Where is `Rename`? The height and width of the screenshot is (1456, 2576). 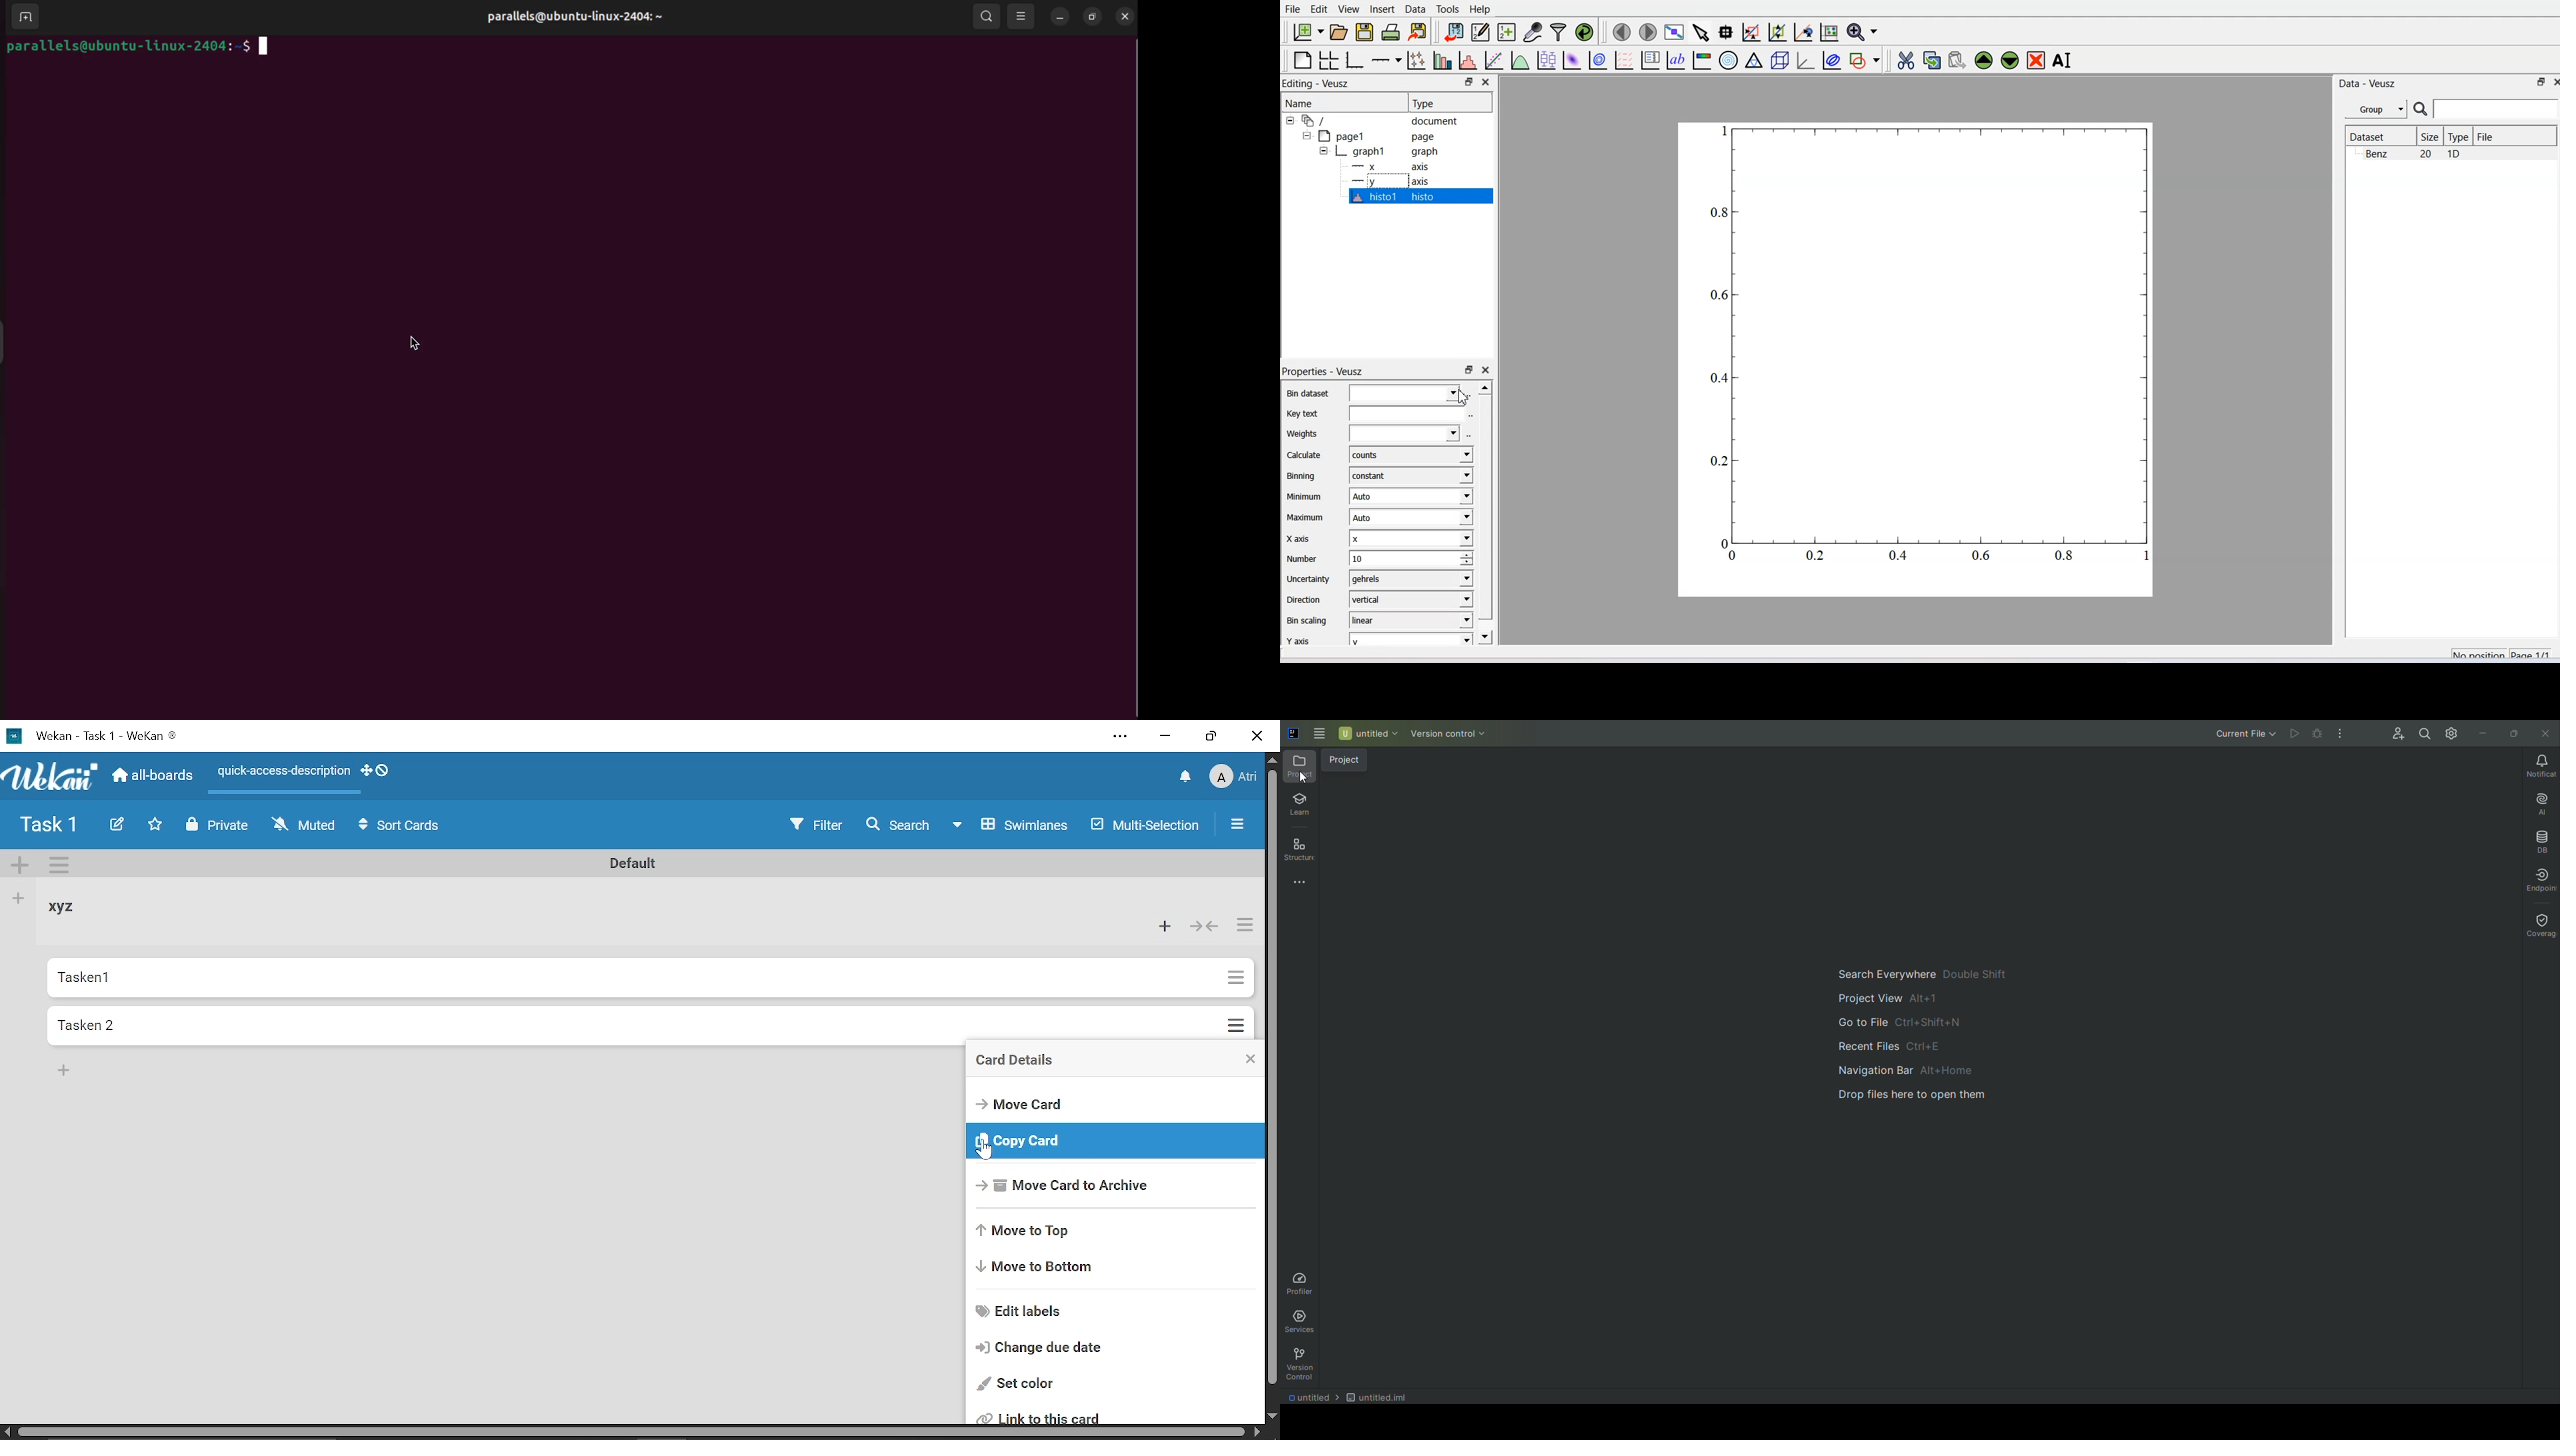 Rename is located at coordinates (636, 862).